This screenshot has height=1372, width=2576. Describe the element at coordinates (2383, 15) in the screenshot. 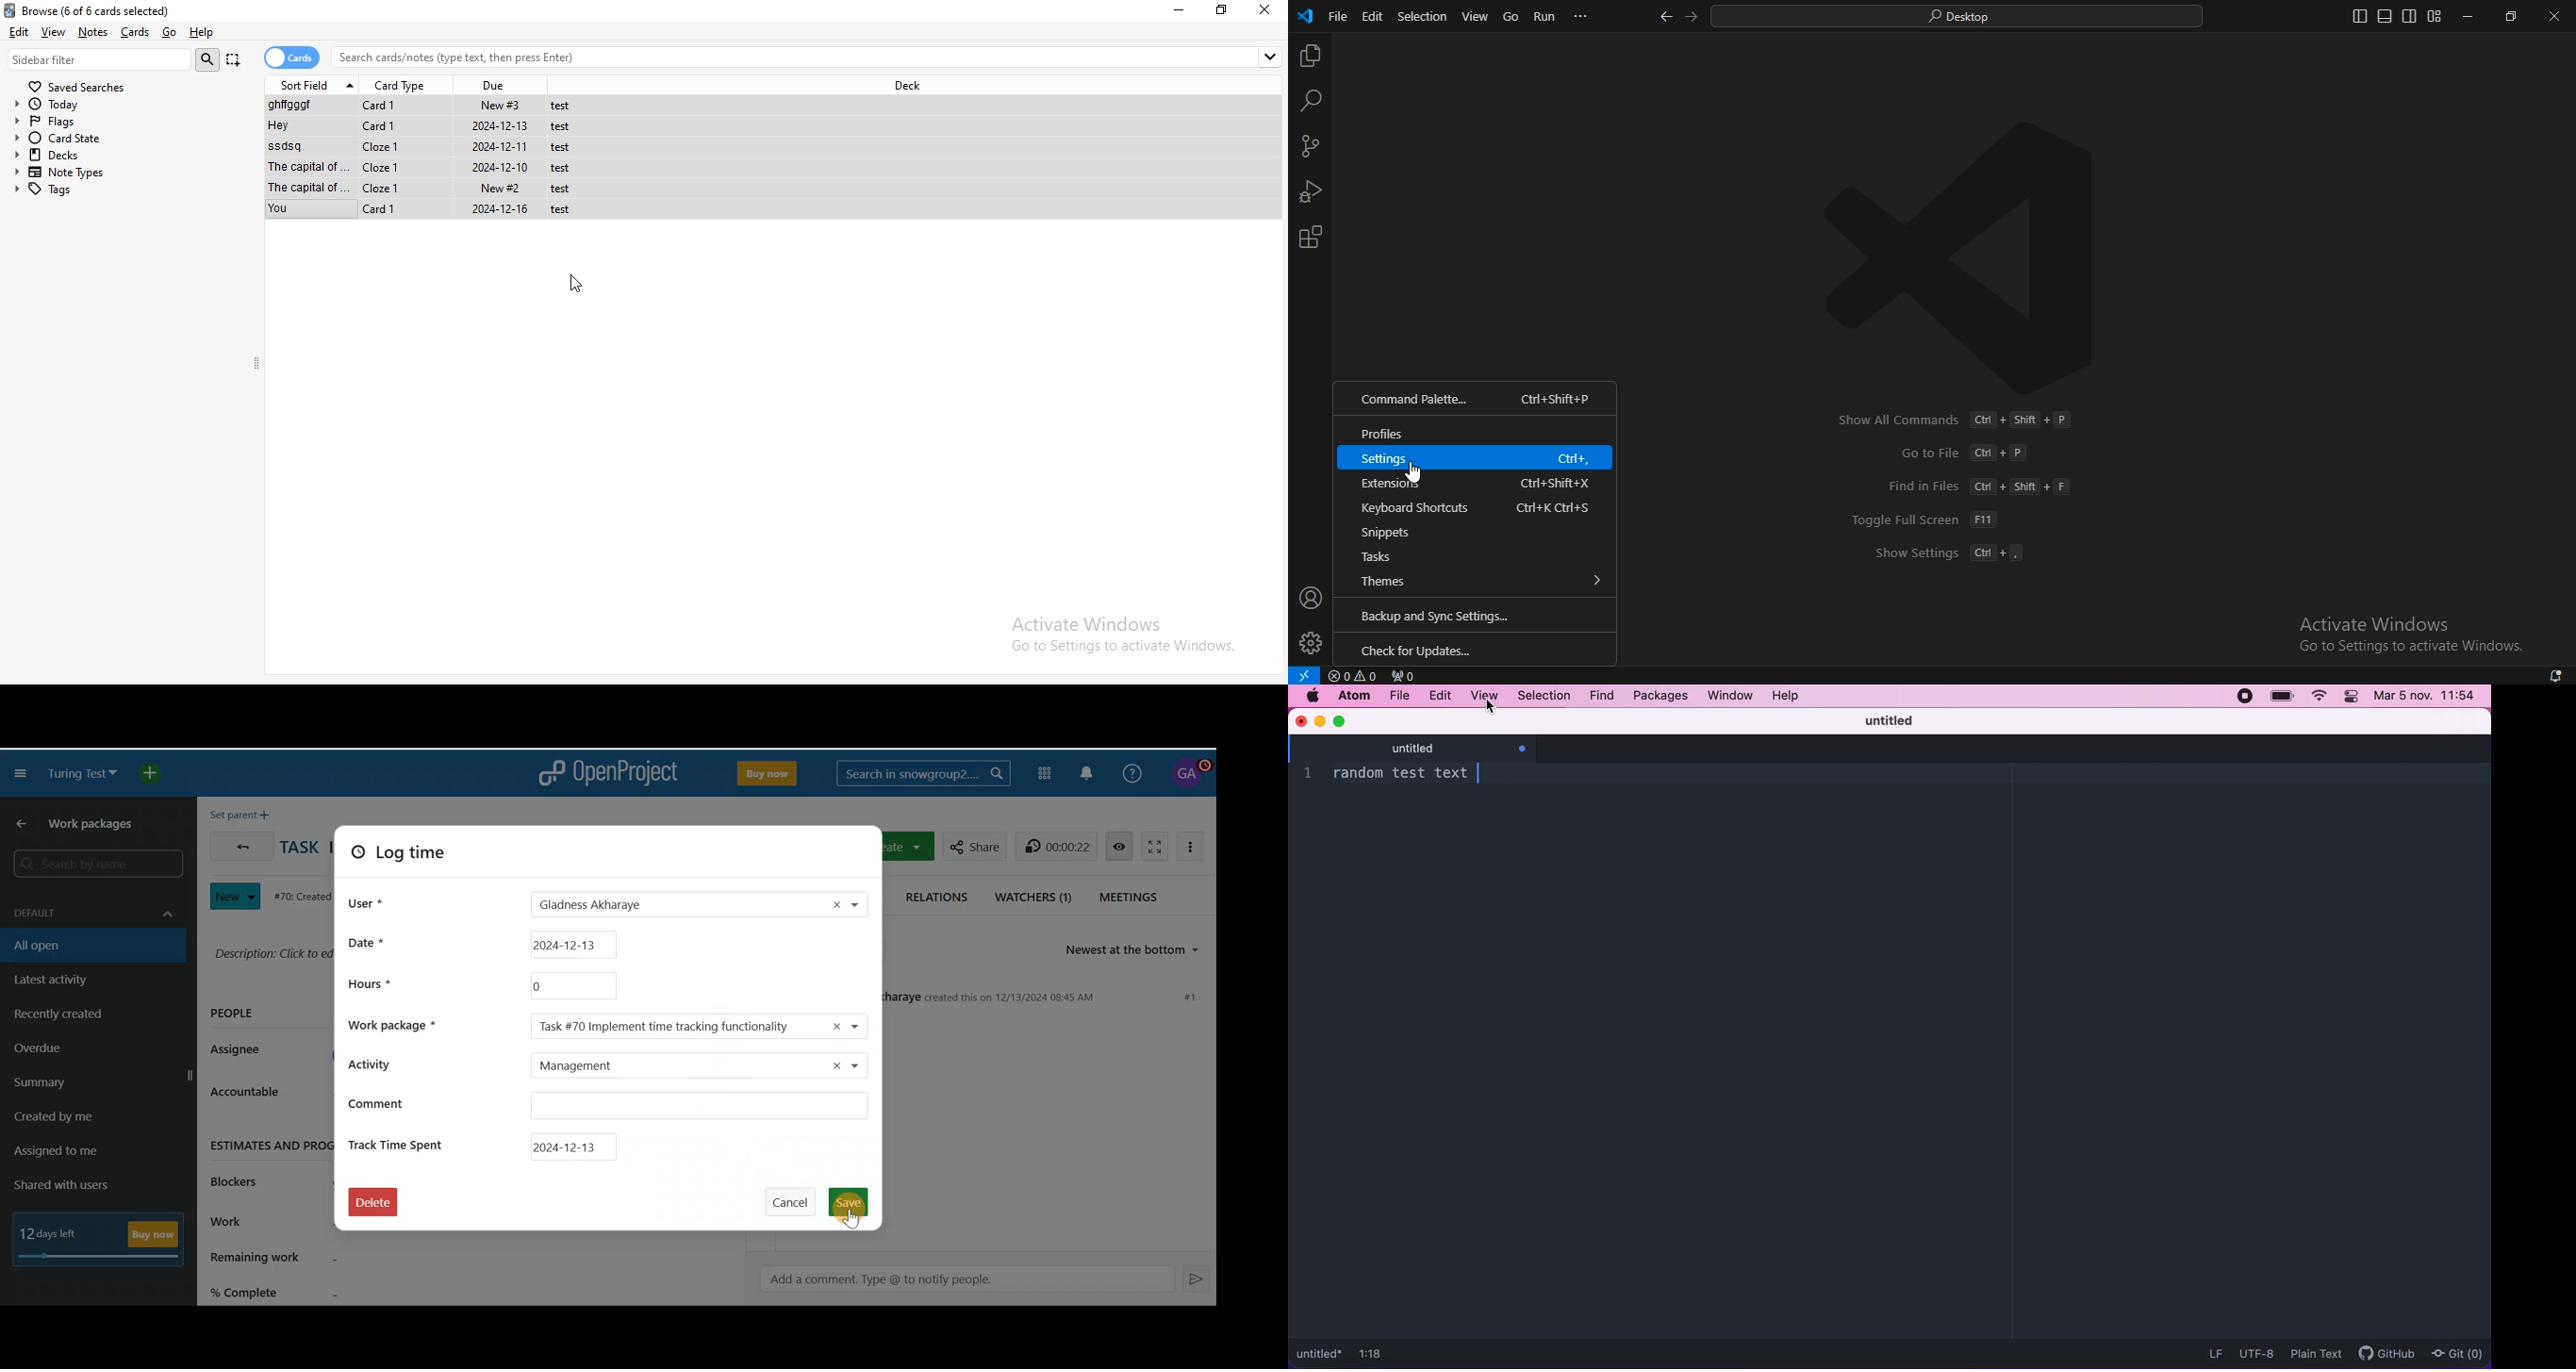

I see `toggle panel` at that location.